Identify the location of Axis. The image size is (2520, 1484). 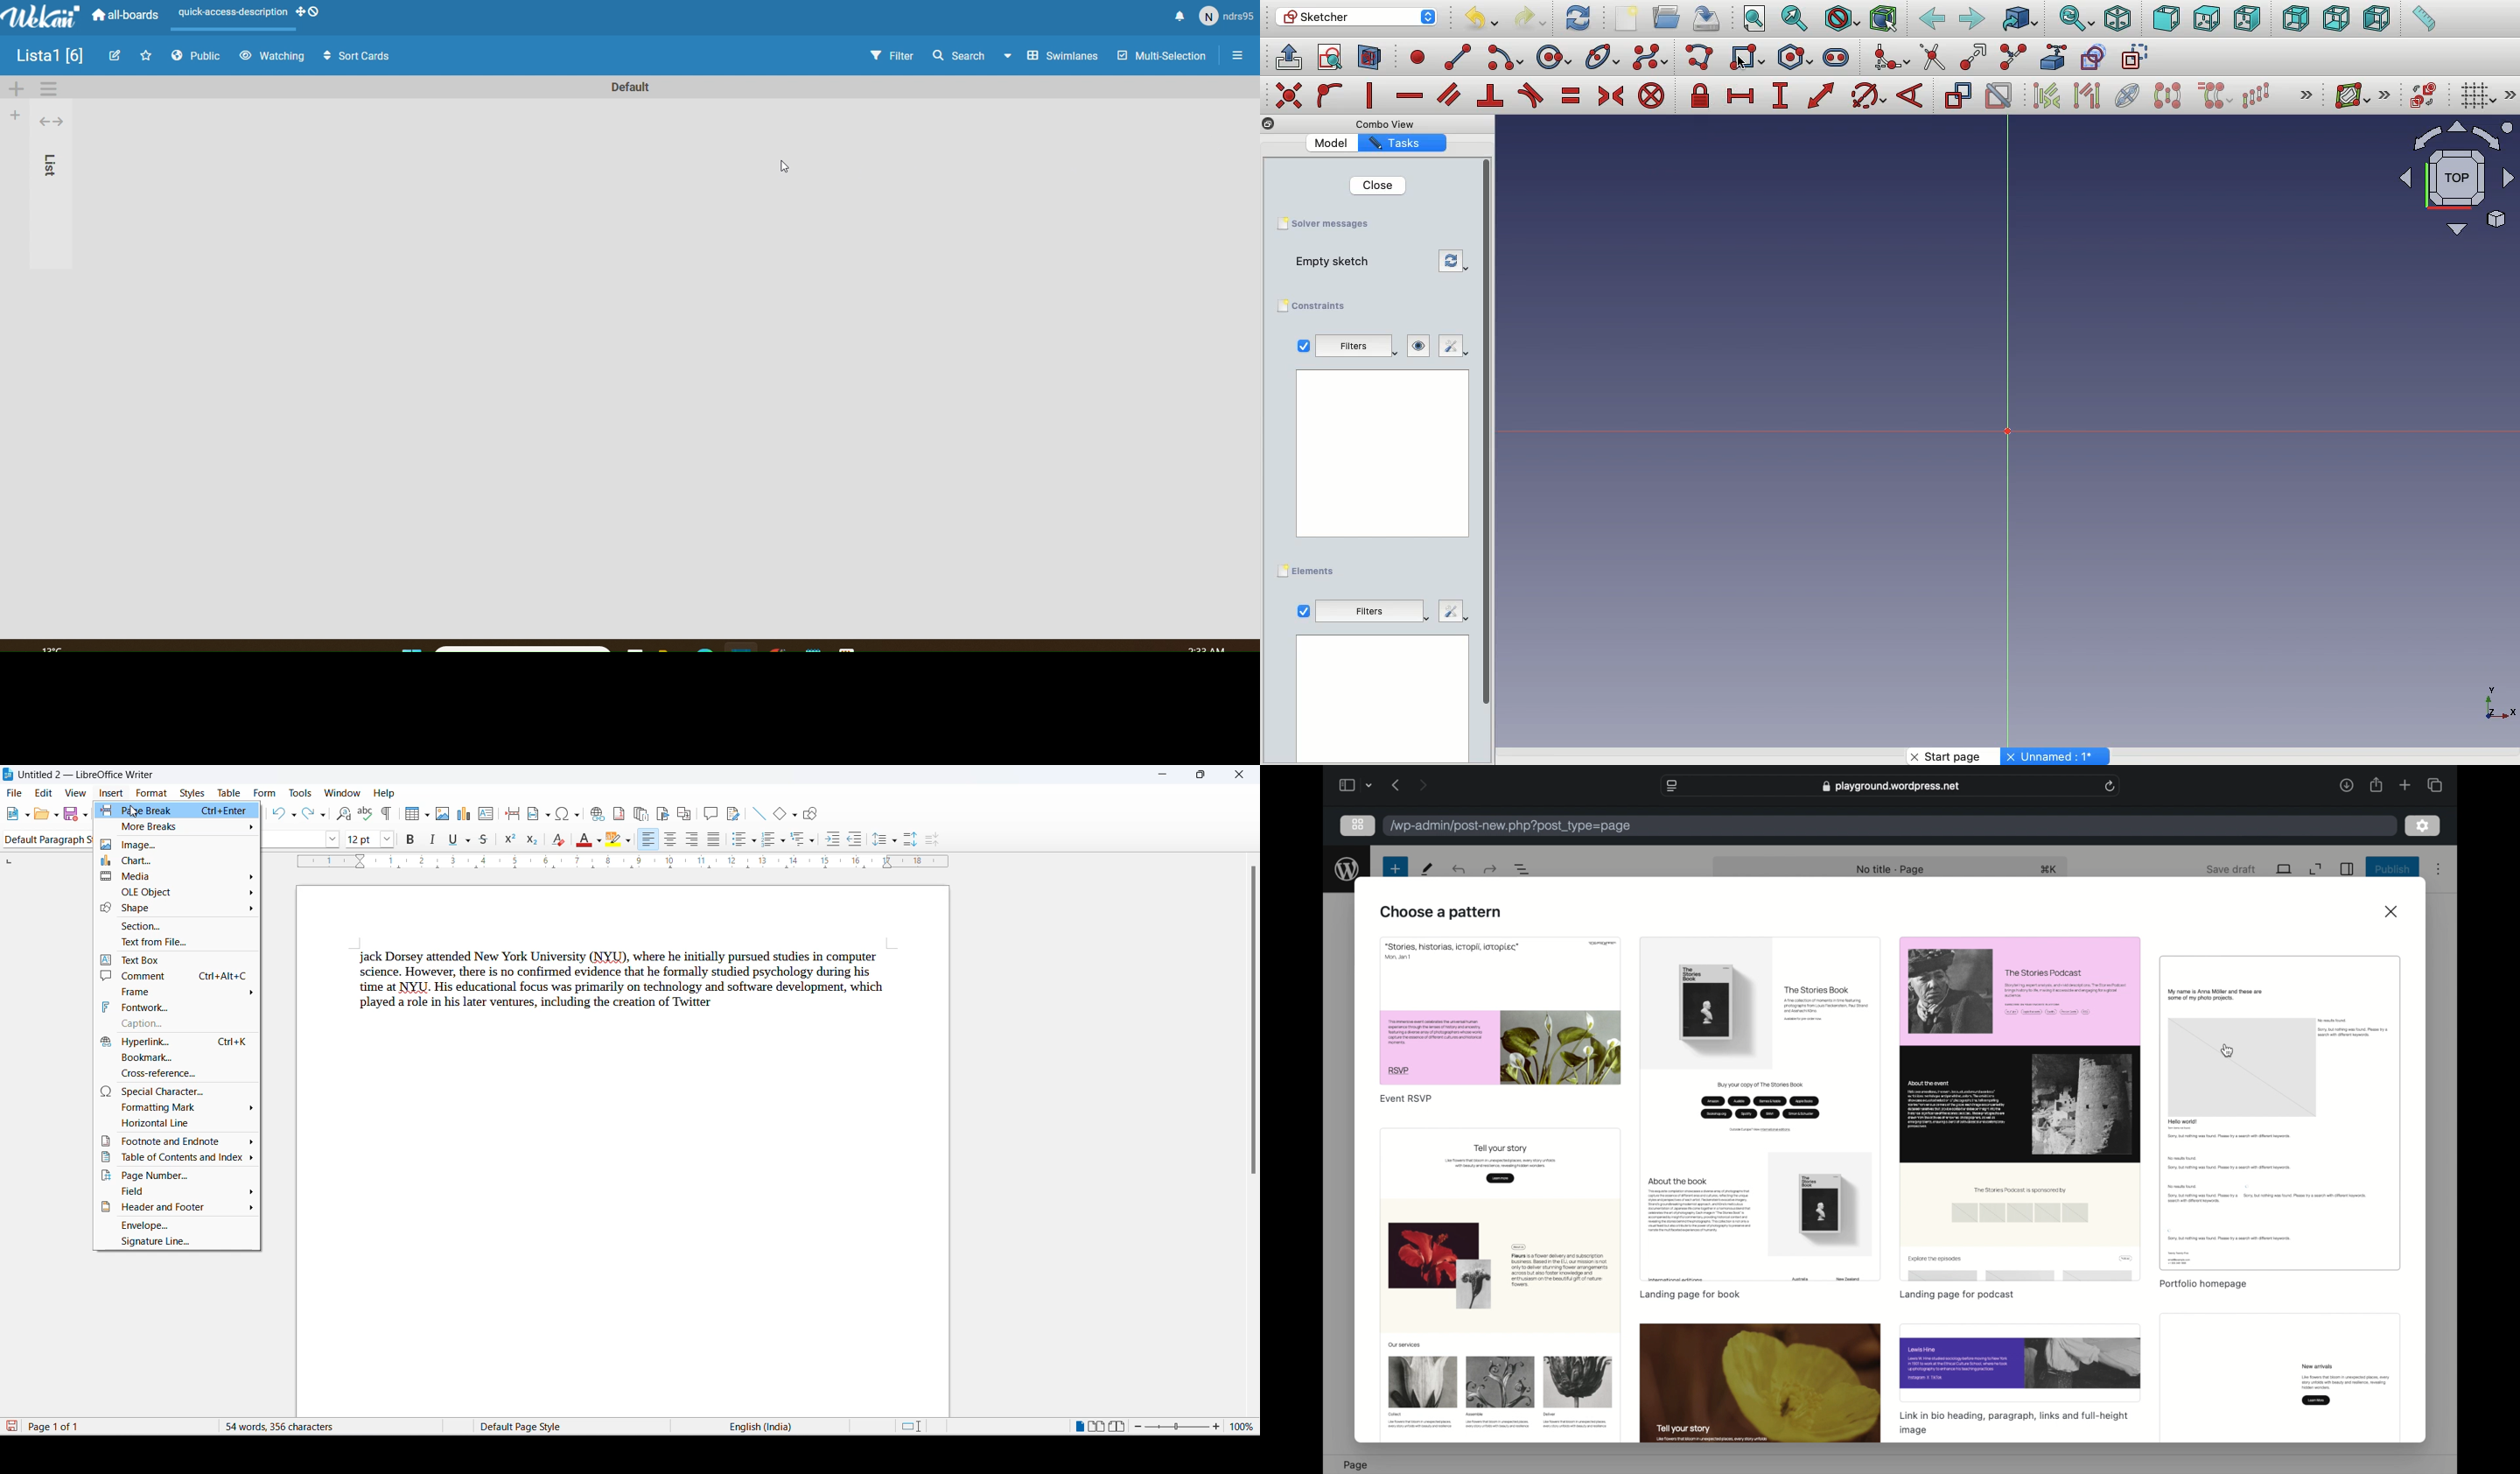
(2496, 698).